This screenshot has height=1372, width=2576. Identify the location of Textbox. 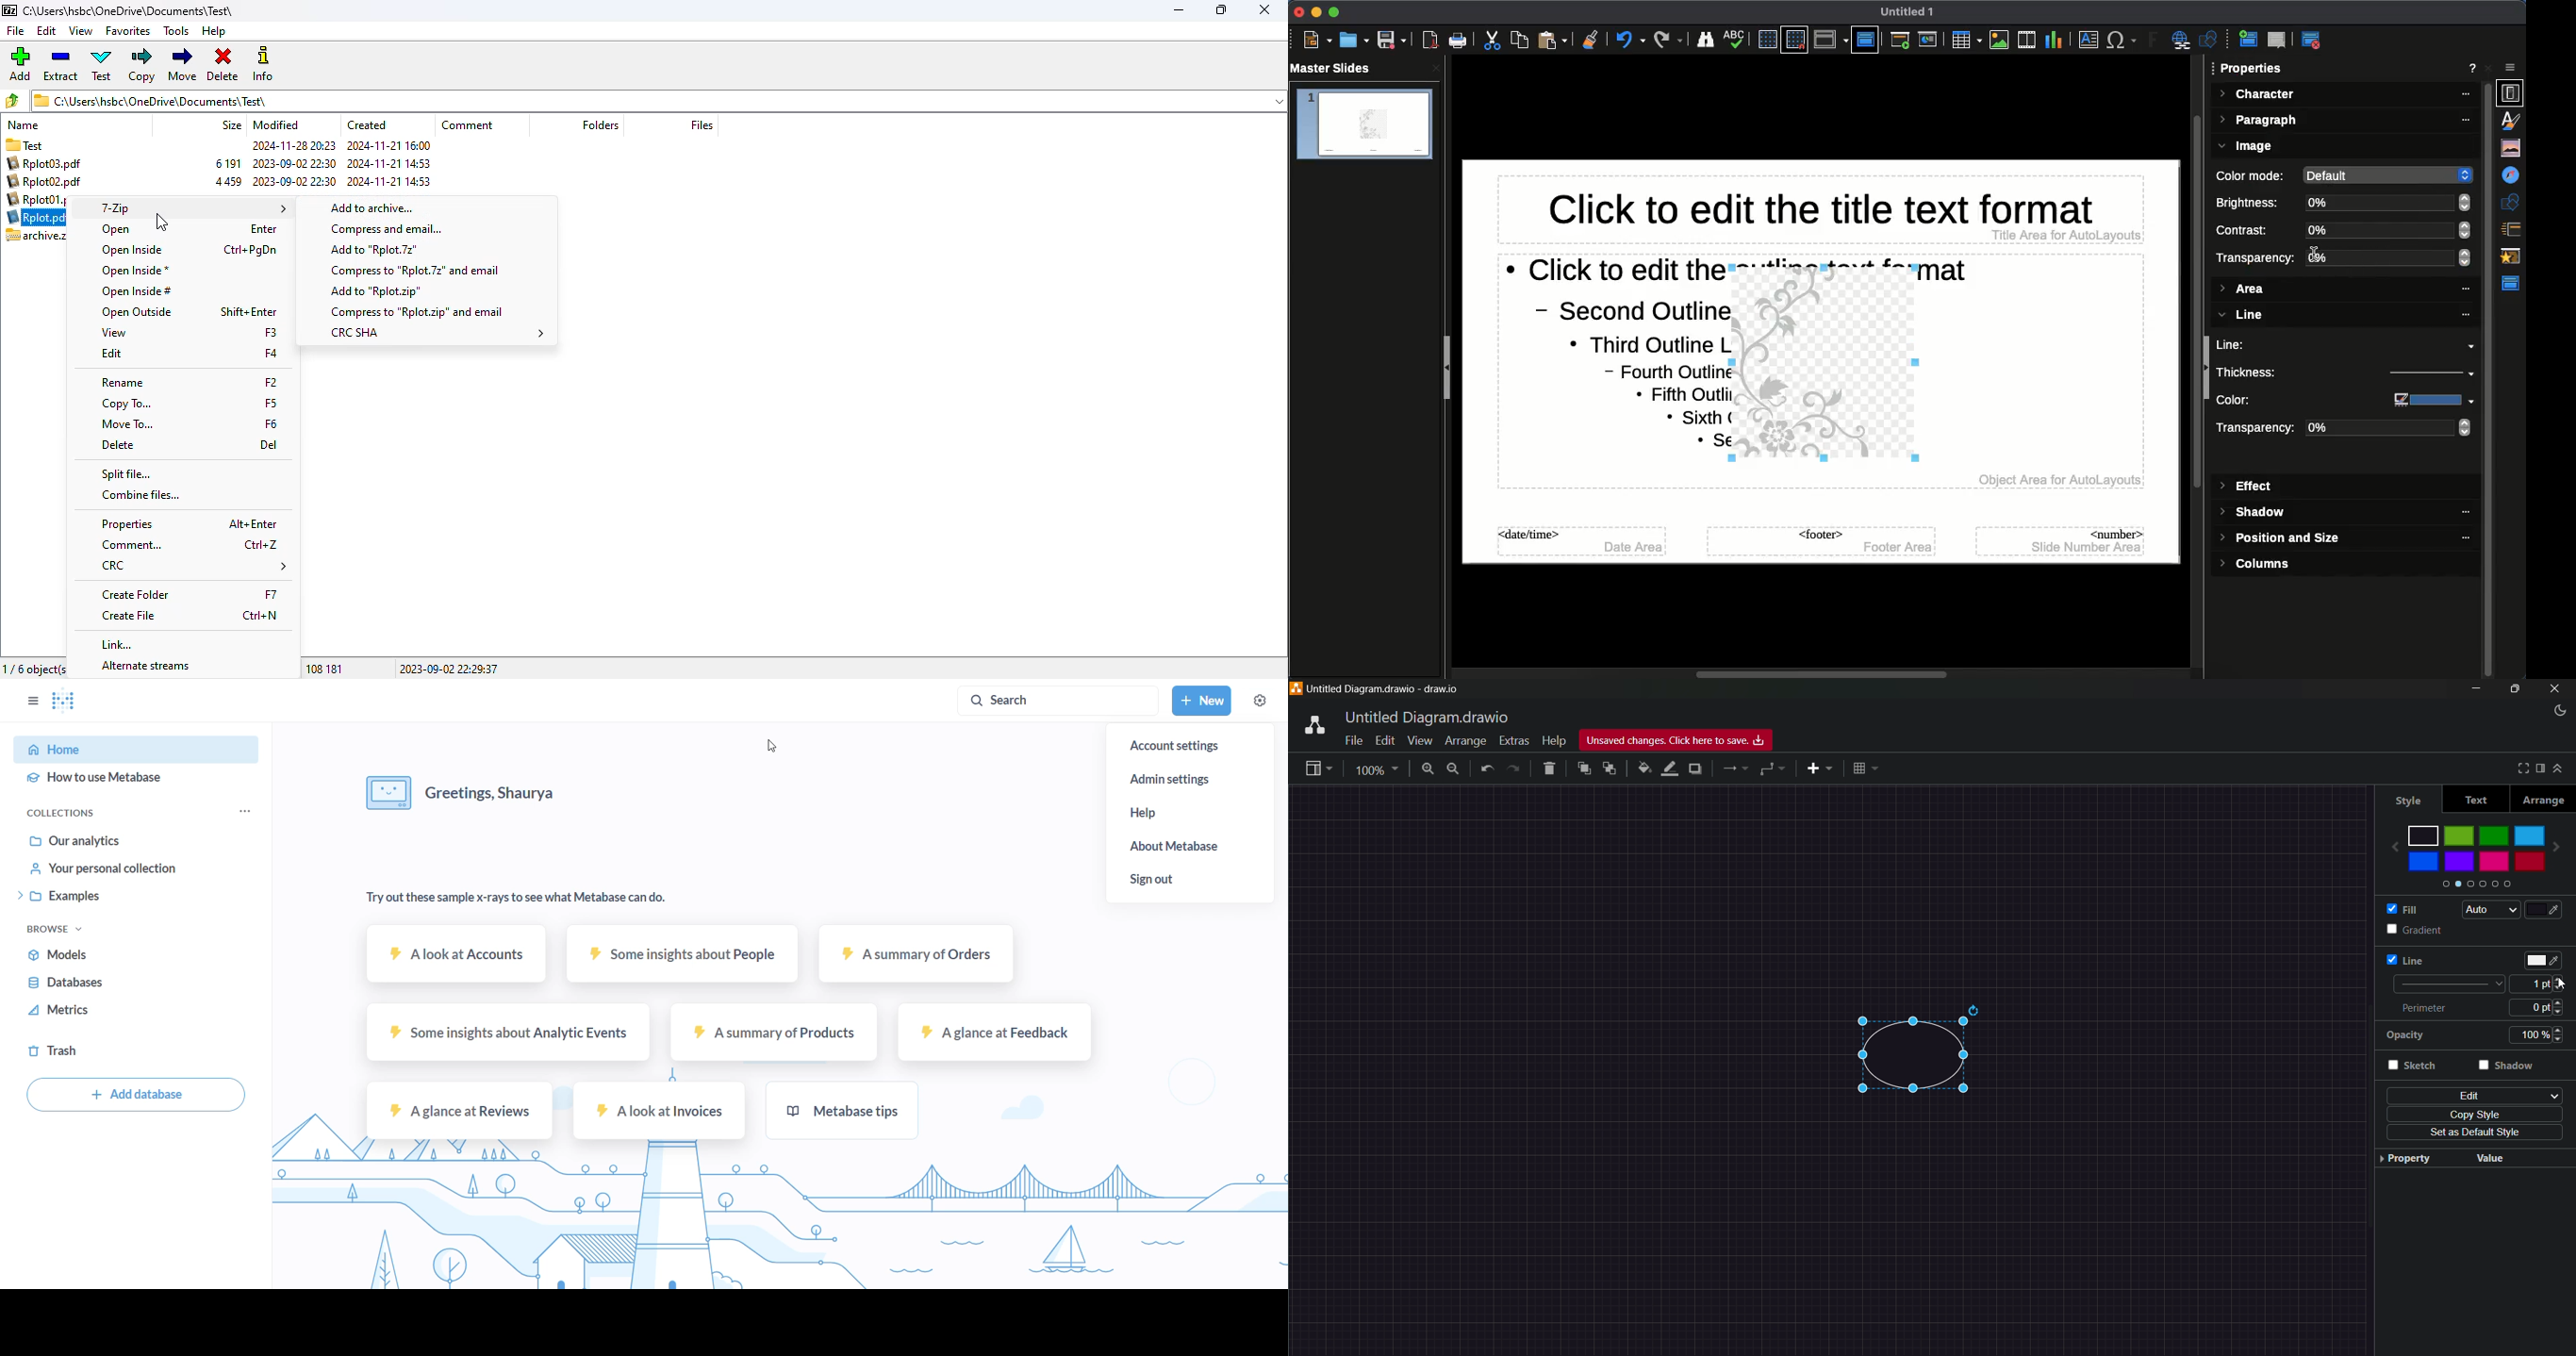
(2087, 40).